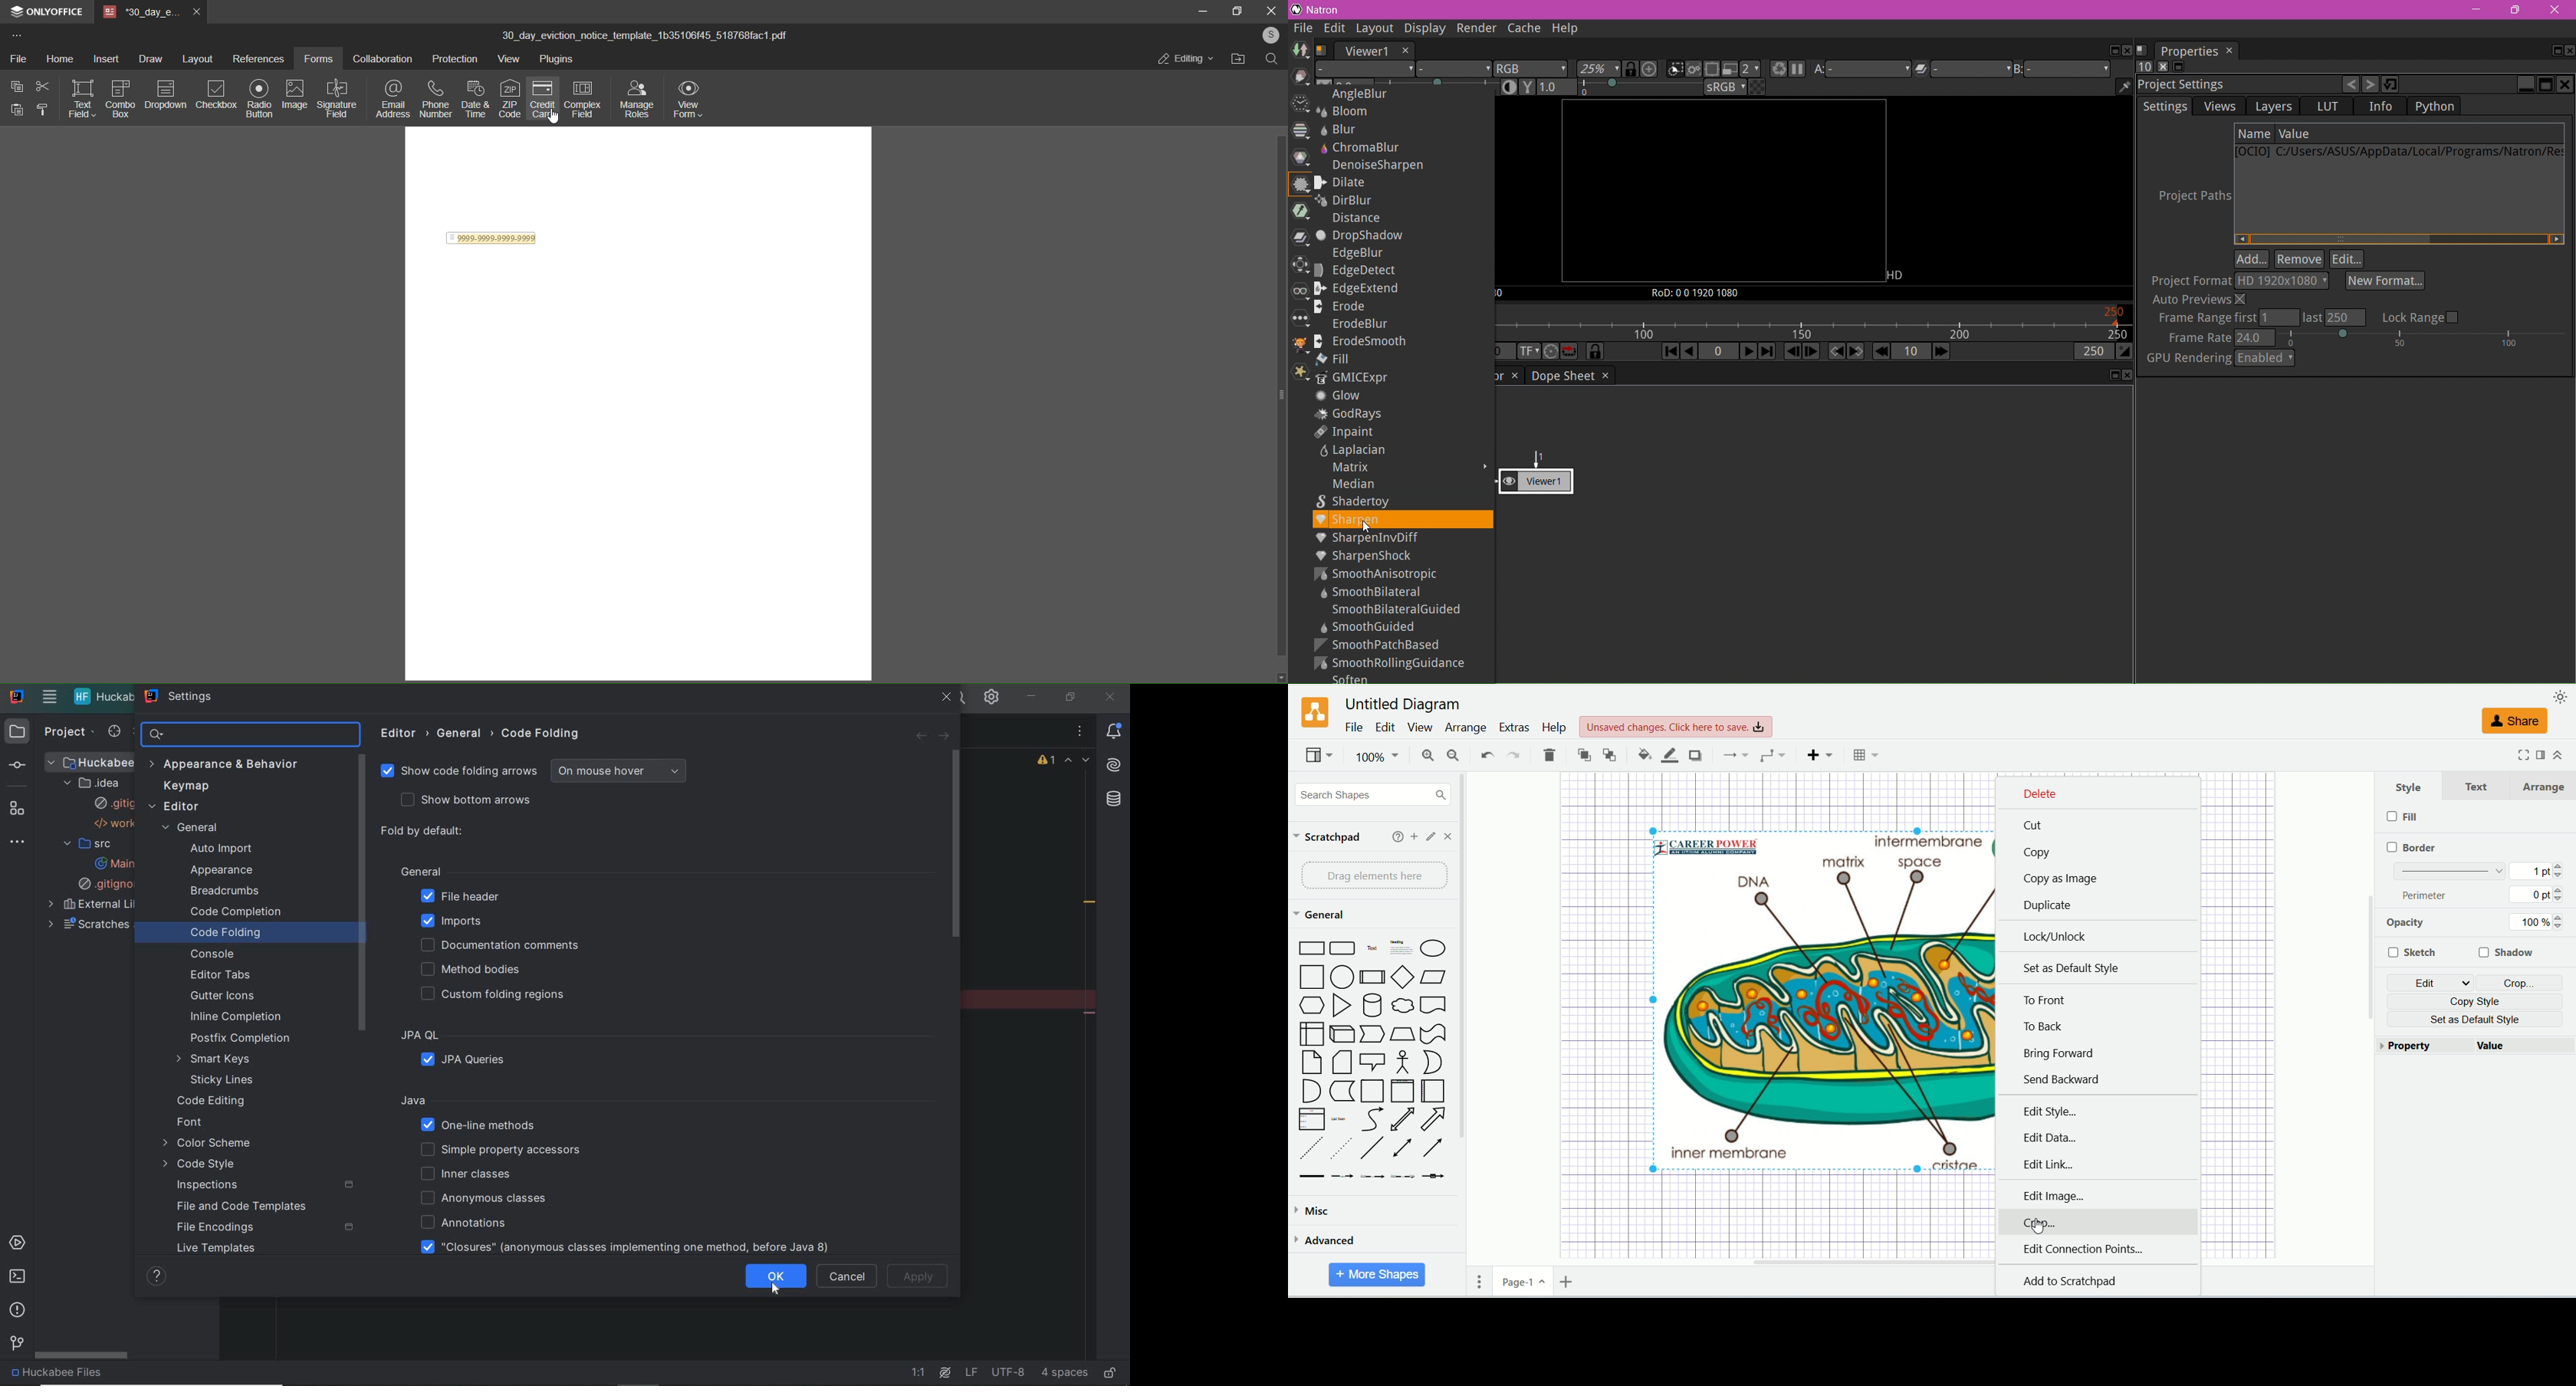  I want to click on file, so click(18, 60).